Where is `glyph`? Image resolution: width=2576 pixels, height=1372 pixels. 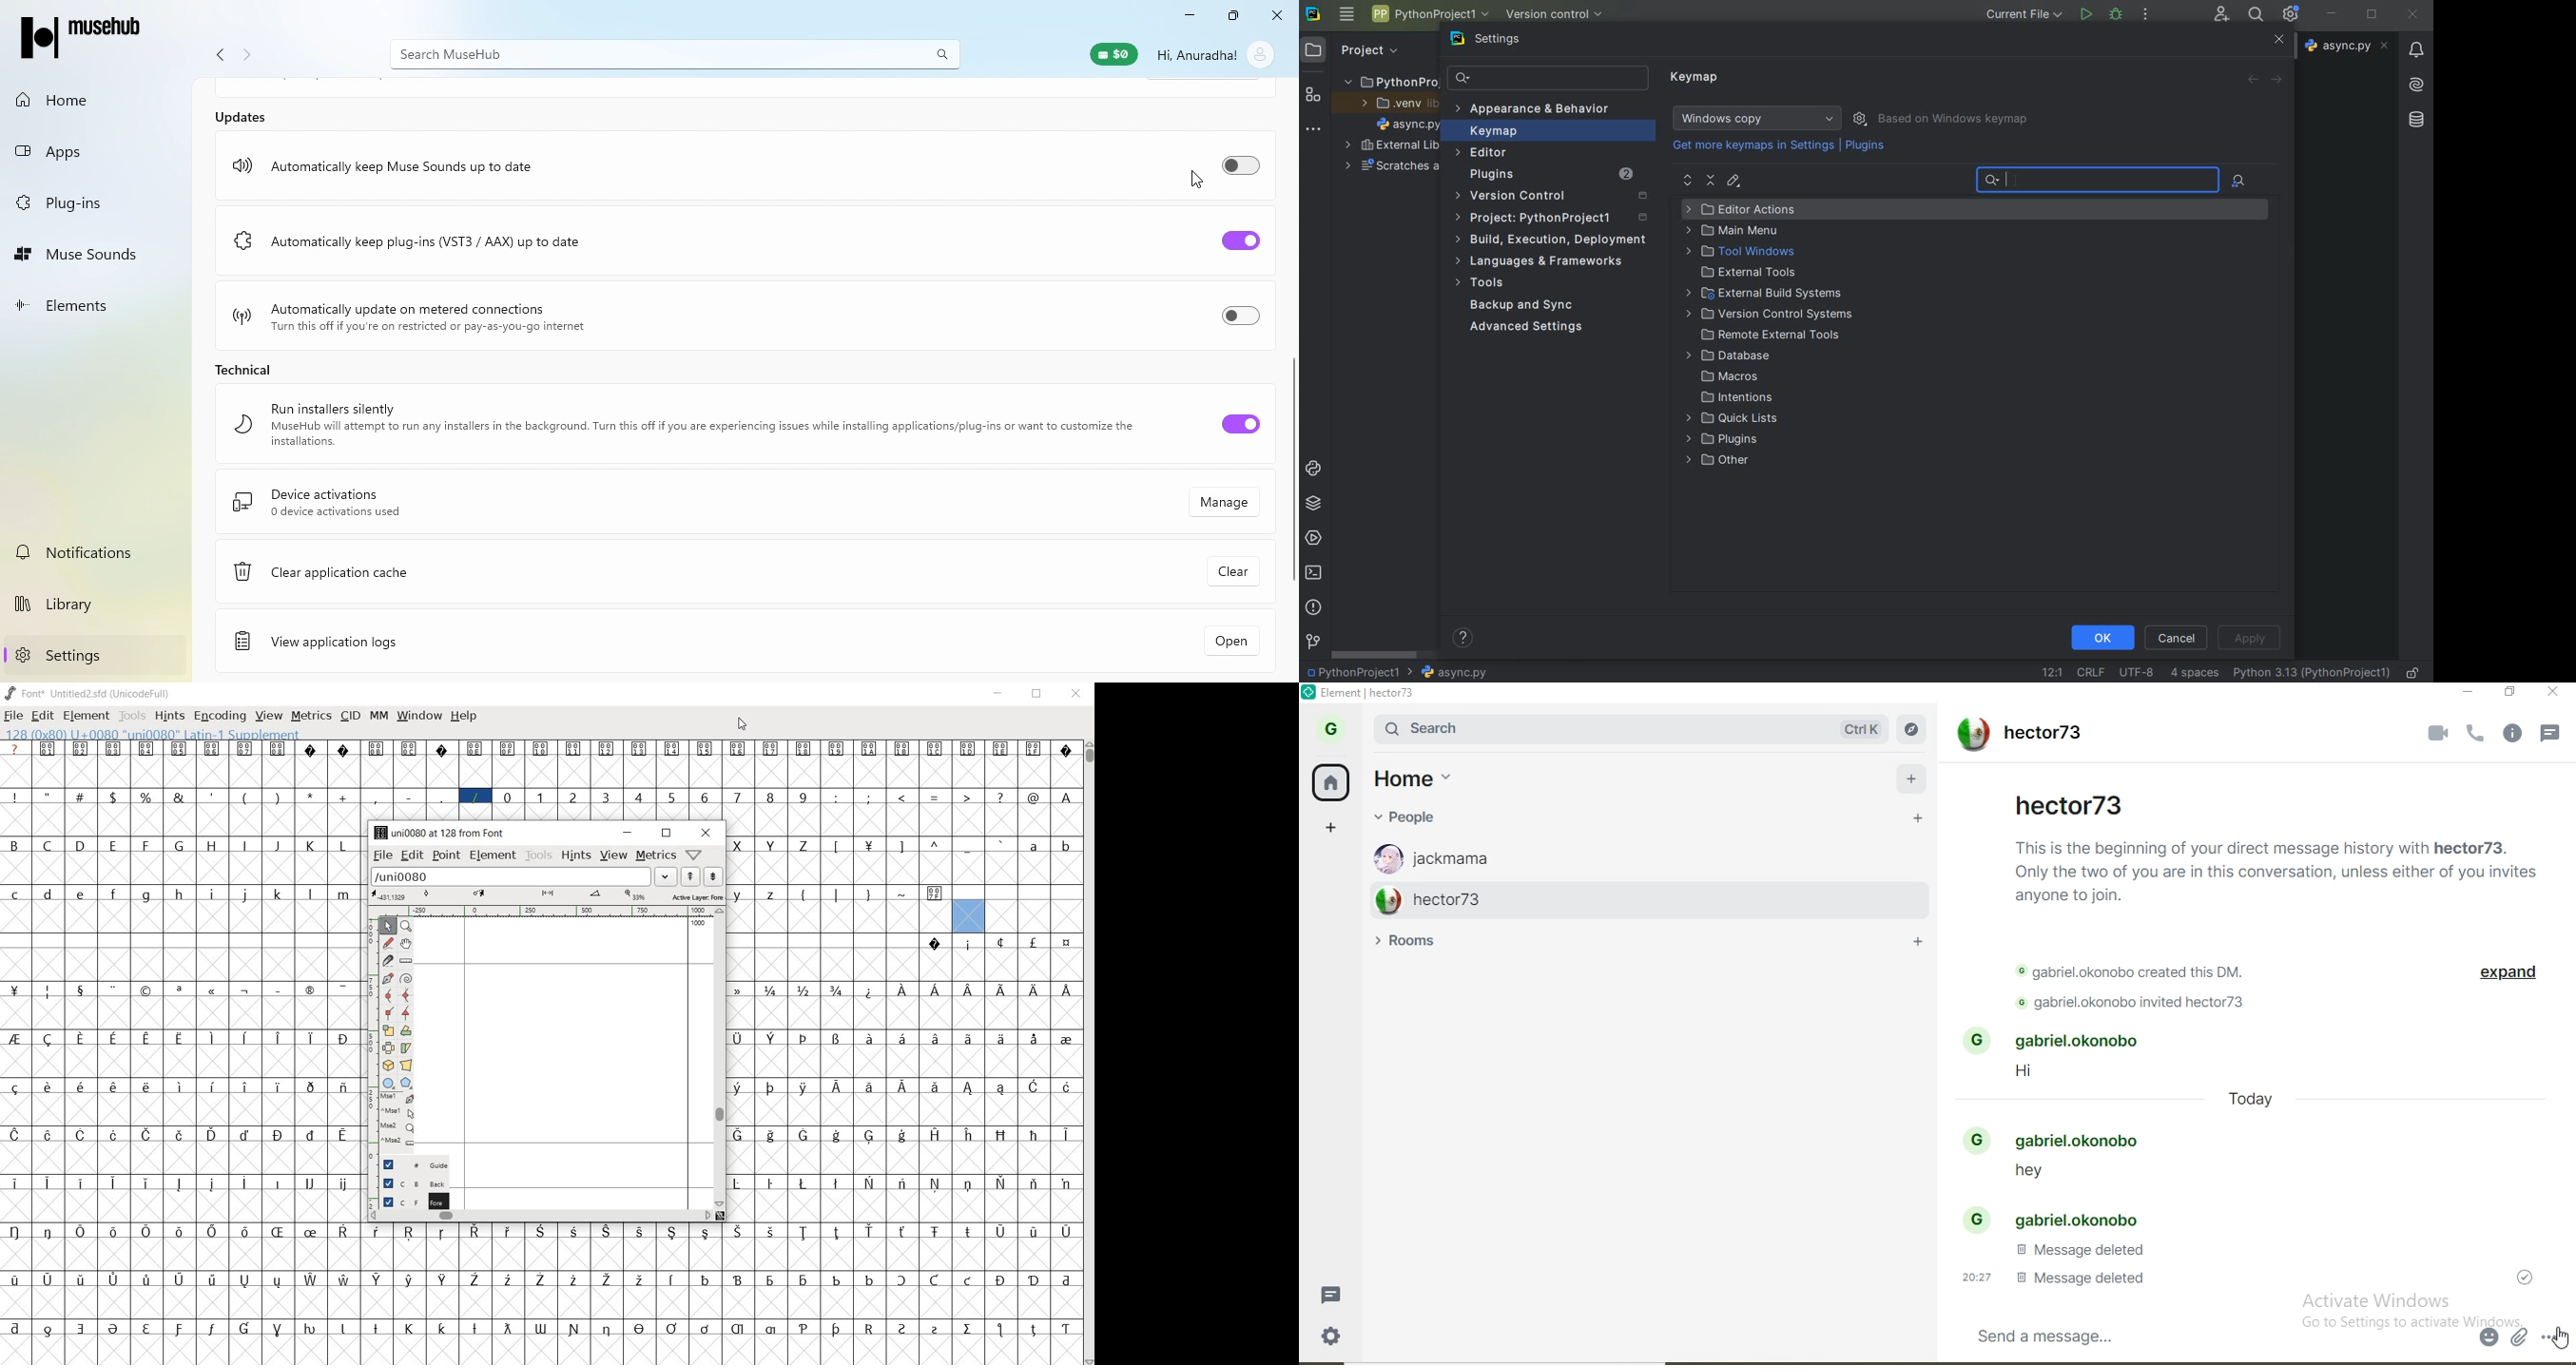
glyph is located at coordinates (474, 749).